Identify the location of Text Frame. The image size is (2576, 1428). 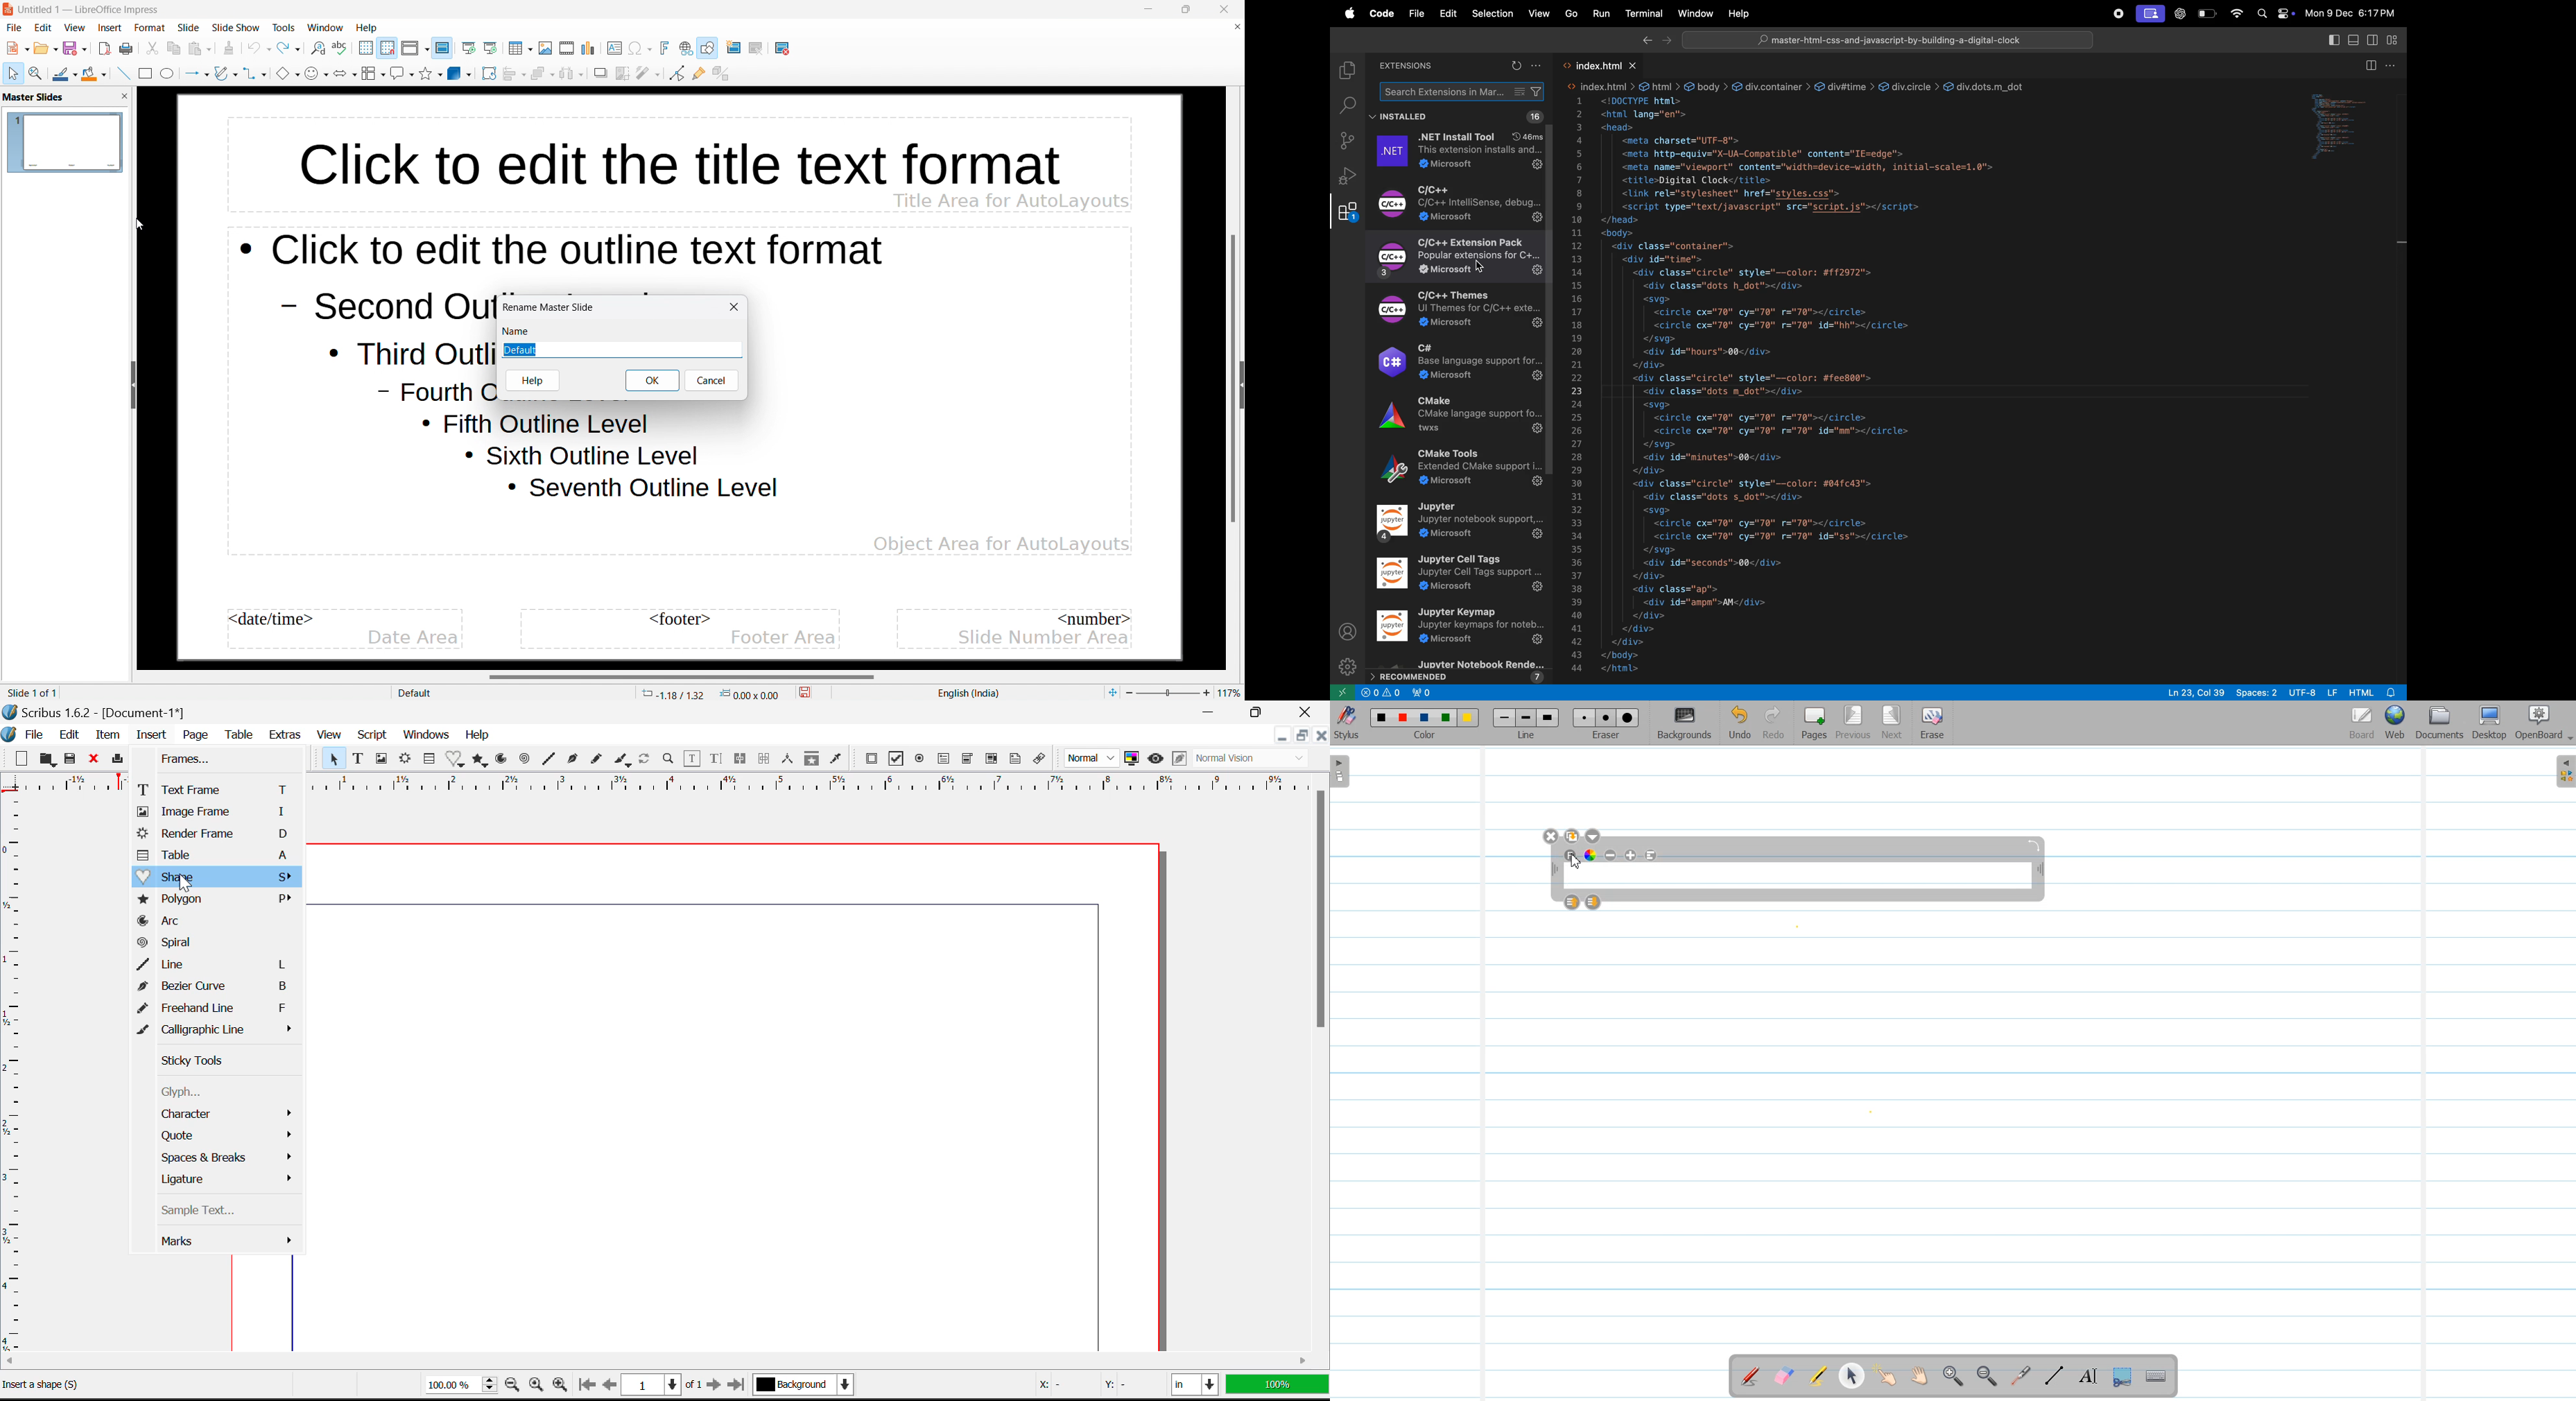
(215, 789).